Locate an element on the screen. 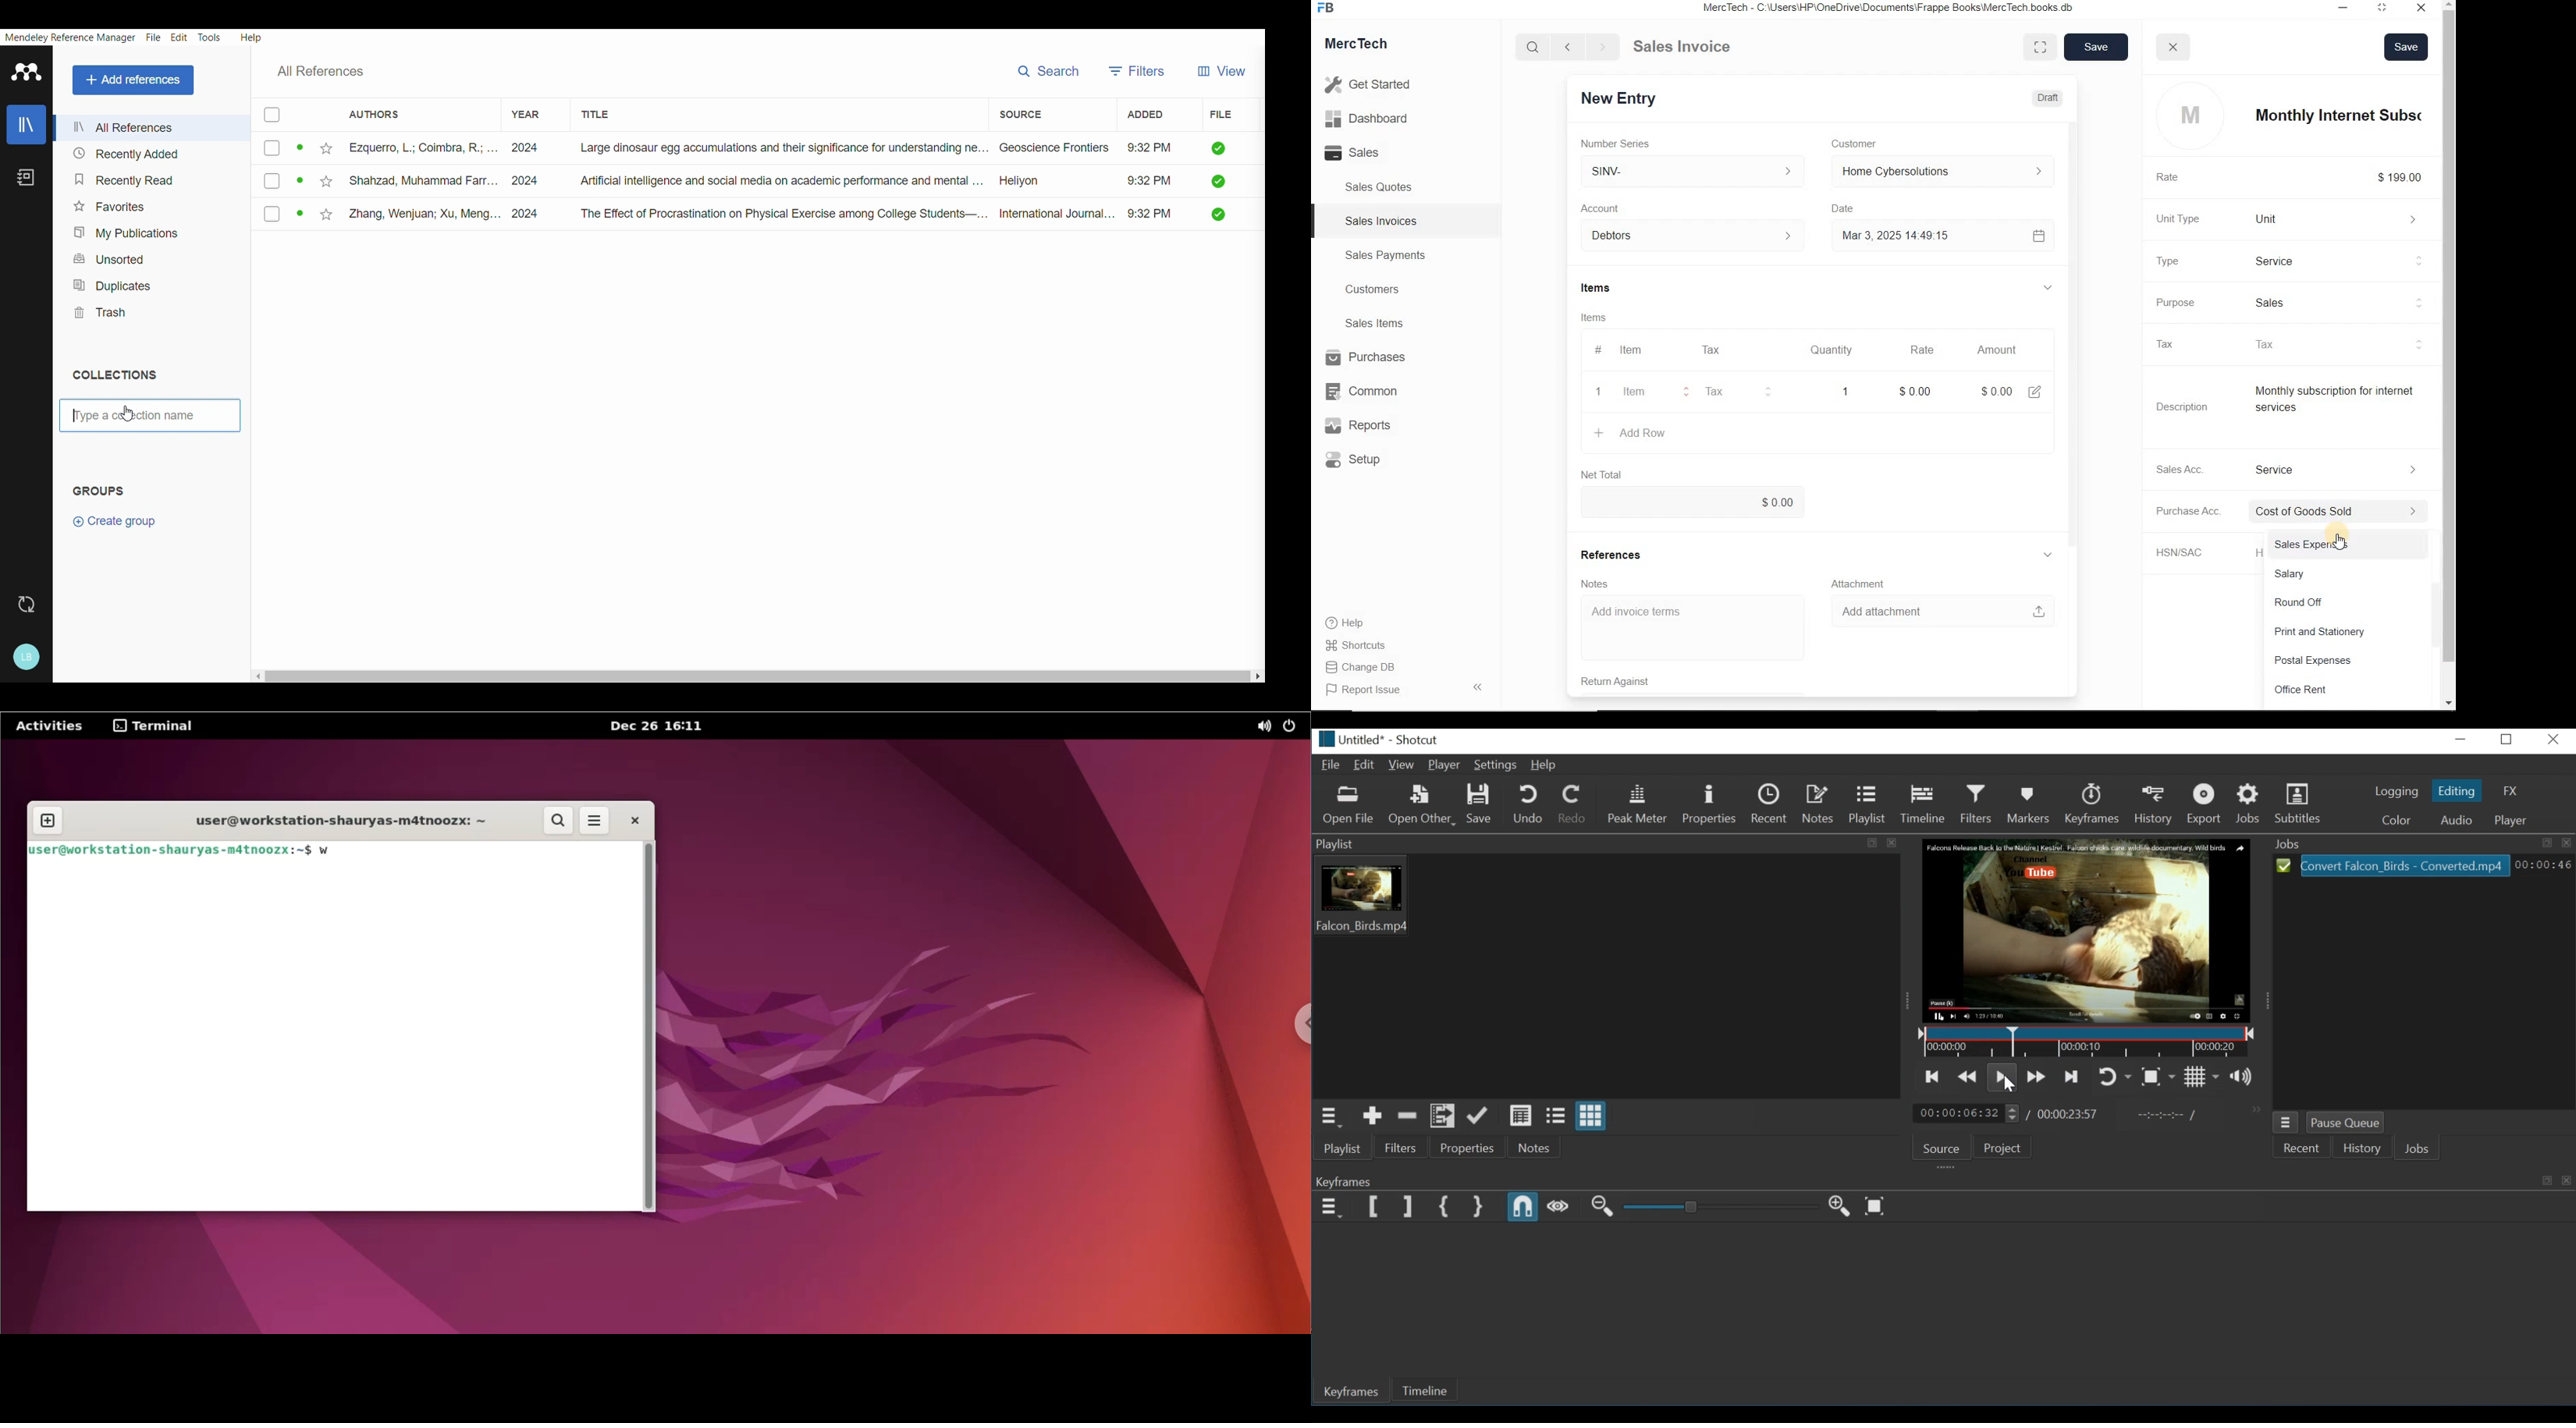 The image size is (2576, 1428). HSN/SAC is located at coordinates (2195, 553).